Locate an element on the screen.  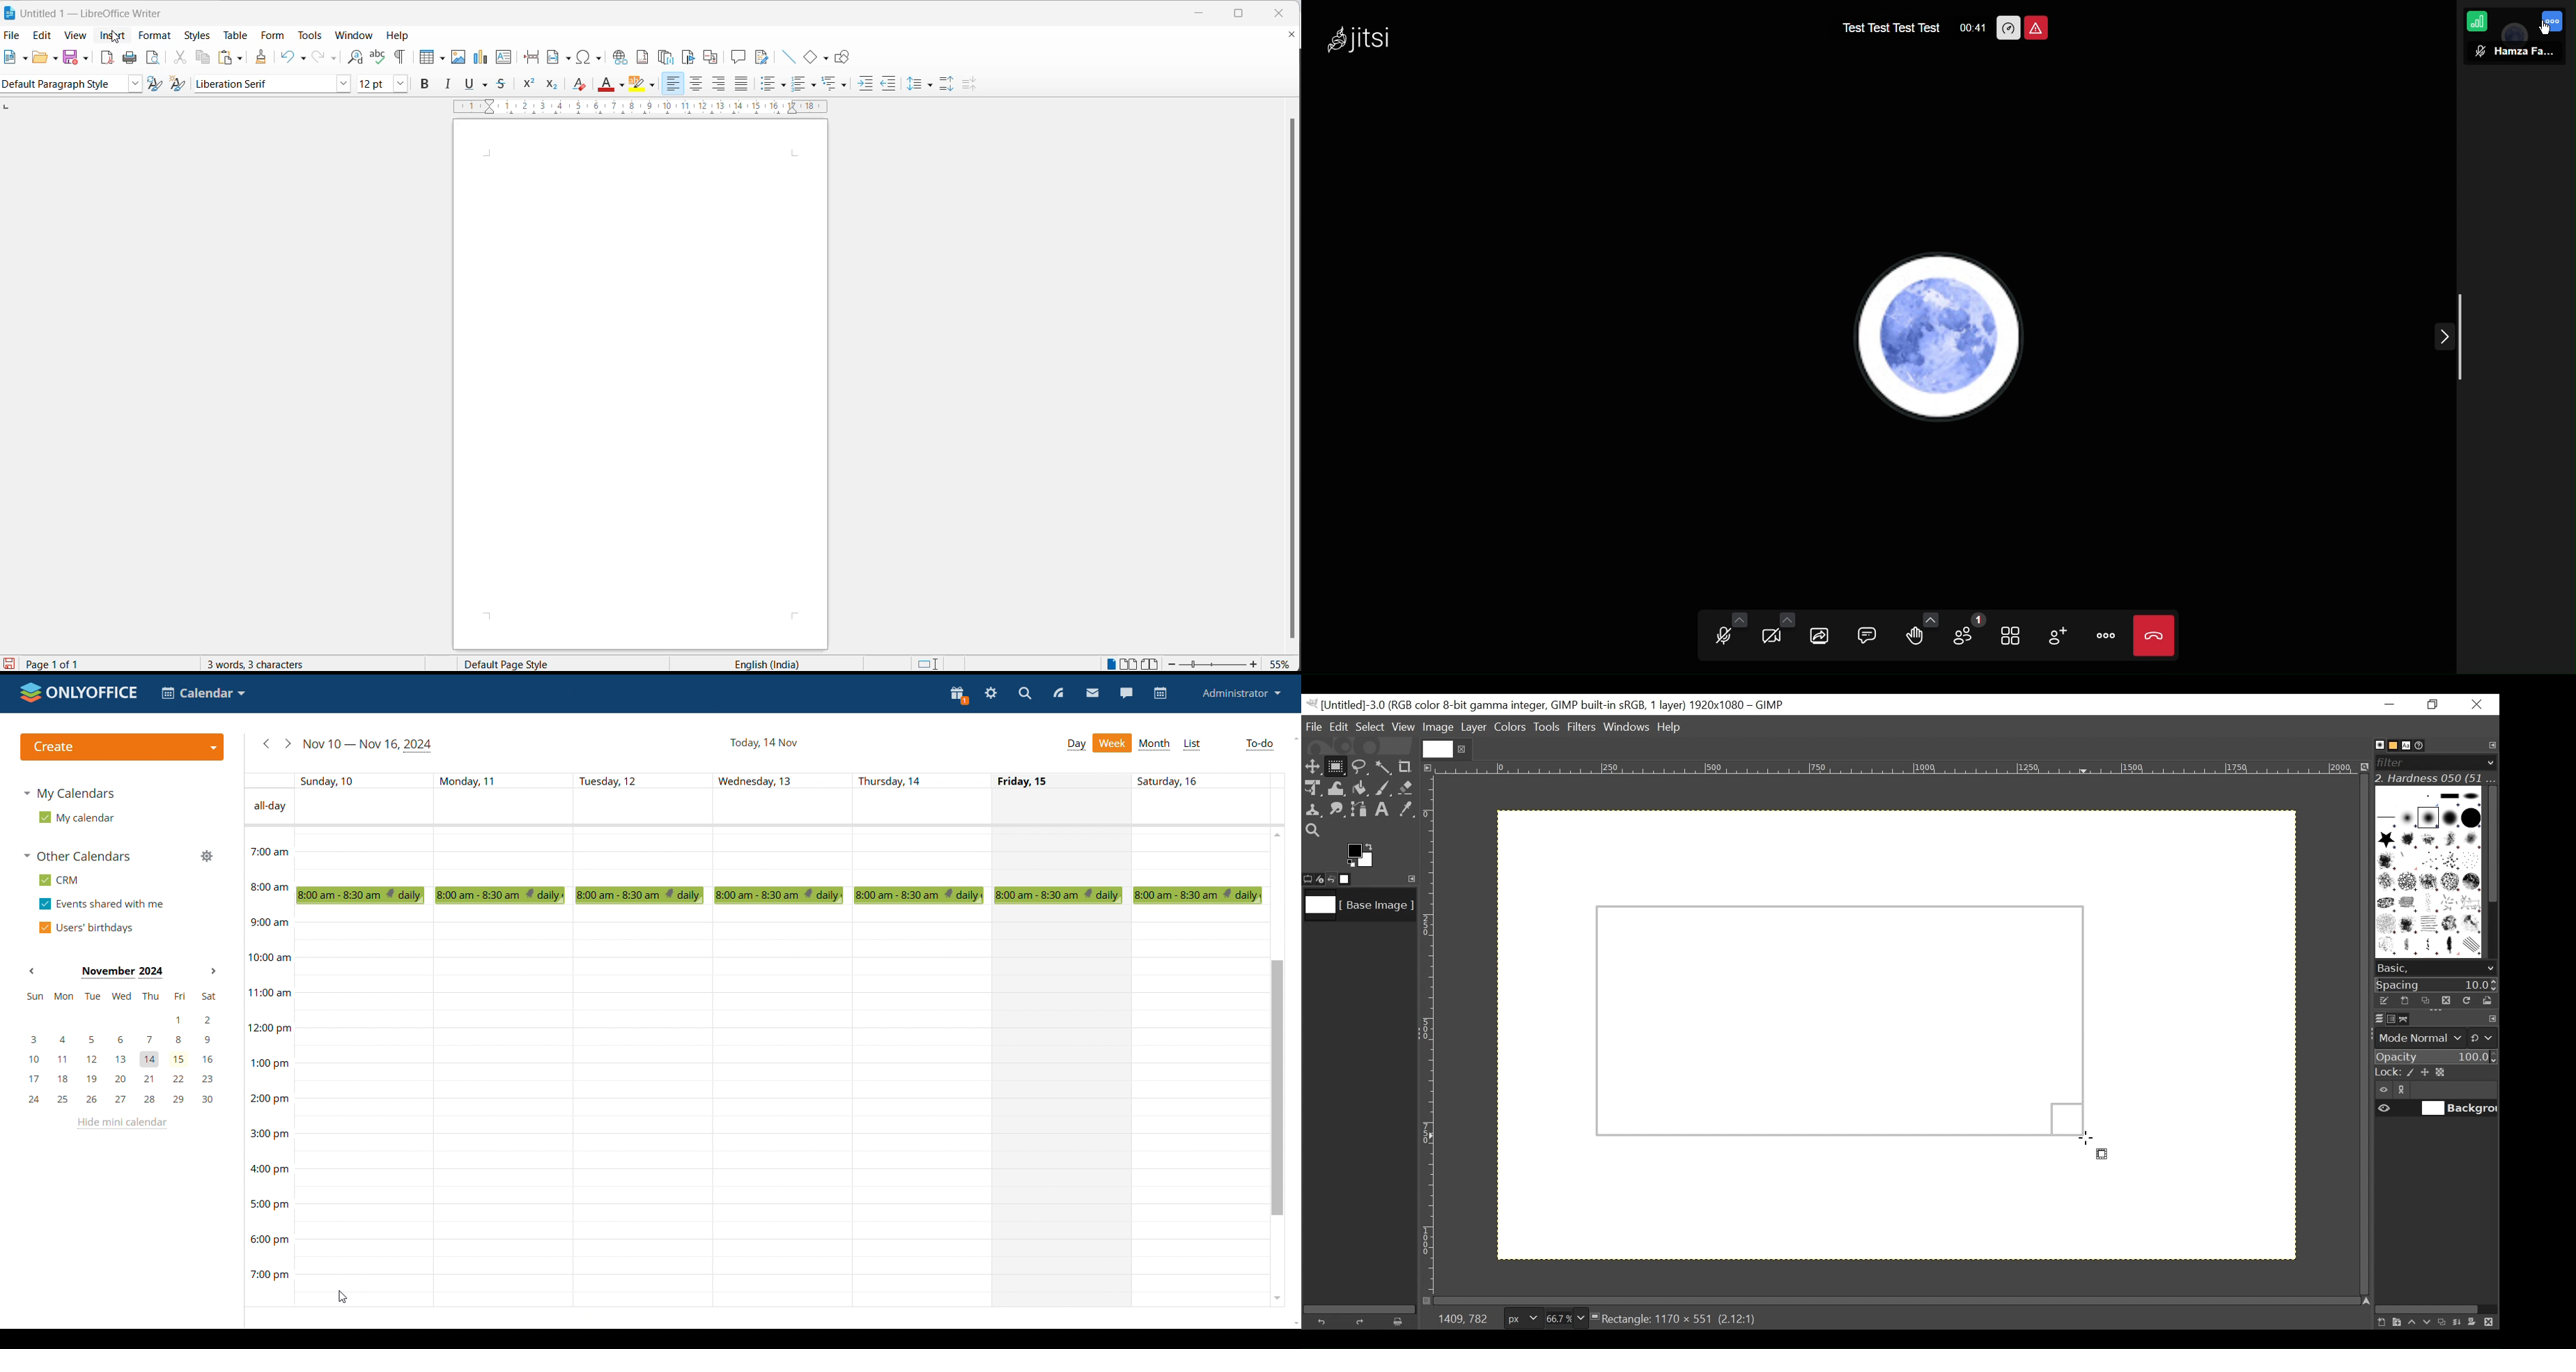
Add a mask is located at coordinates (2476, 1324).